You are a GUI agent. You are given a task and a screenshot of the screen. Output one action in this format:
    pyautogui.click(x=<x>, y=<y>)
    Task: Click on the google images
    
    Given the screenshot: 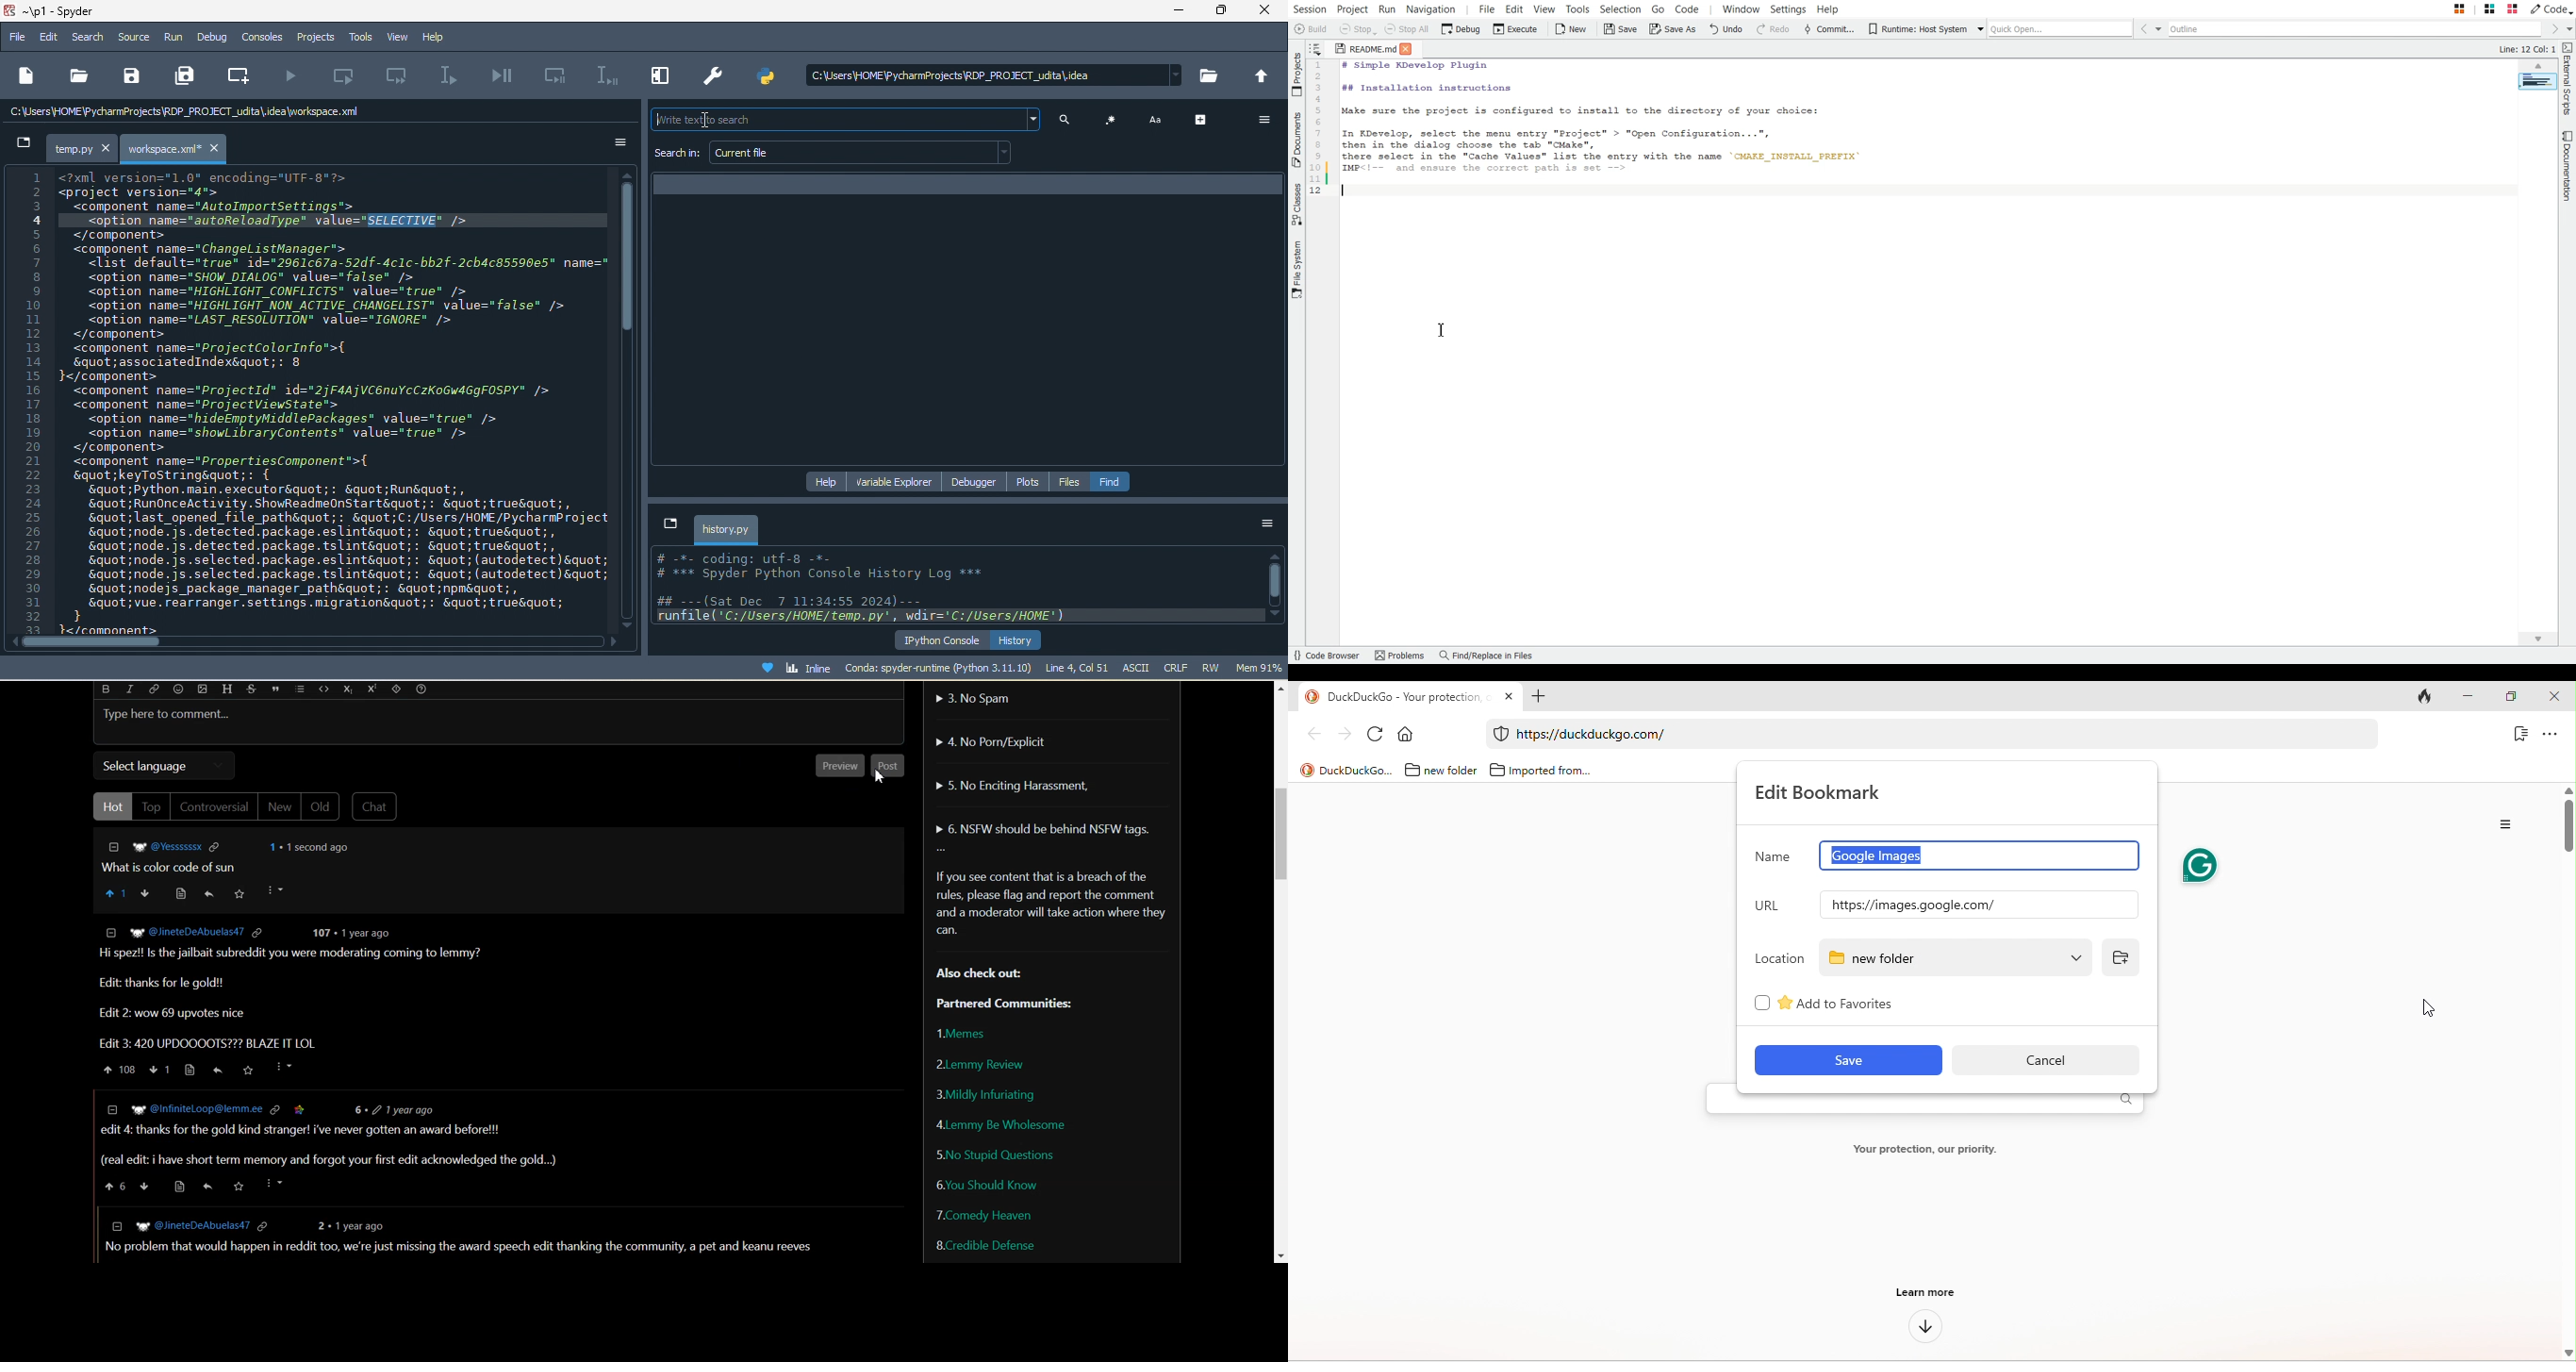 What is the action you would take?
    pyautogui.click(x=1980, y=856)
    